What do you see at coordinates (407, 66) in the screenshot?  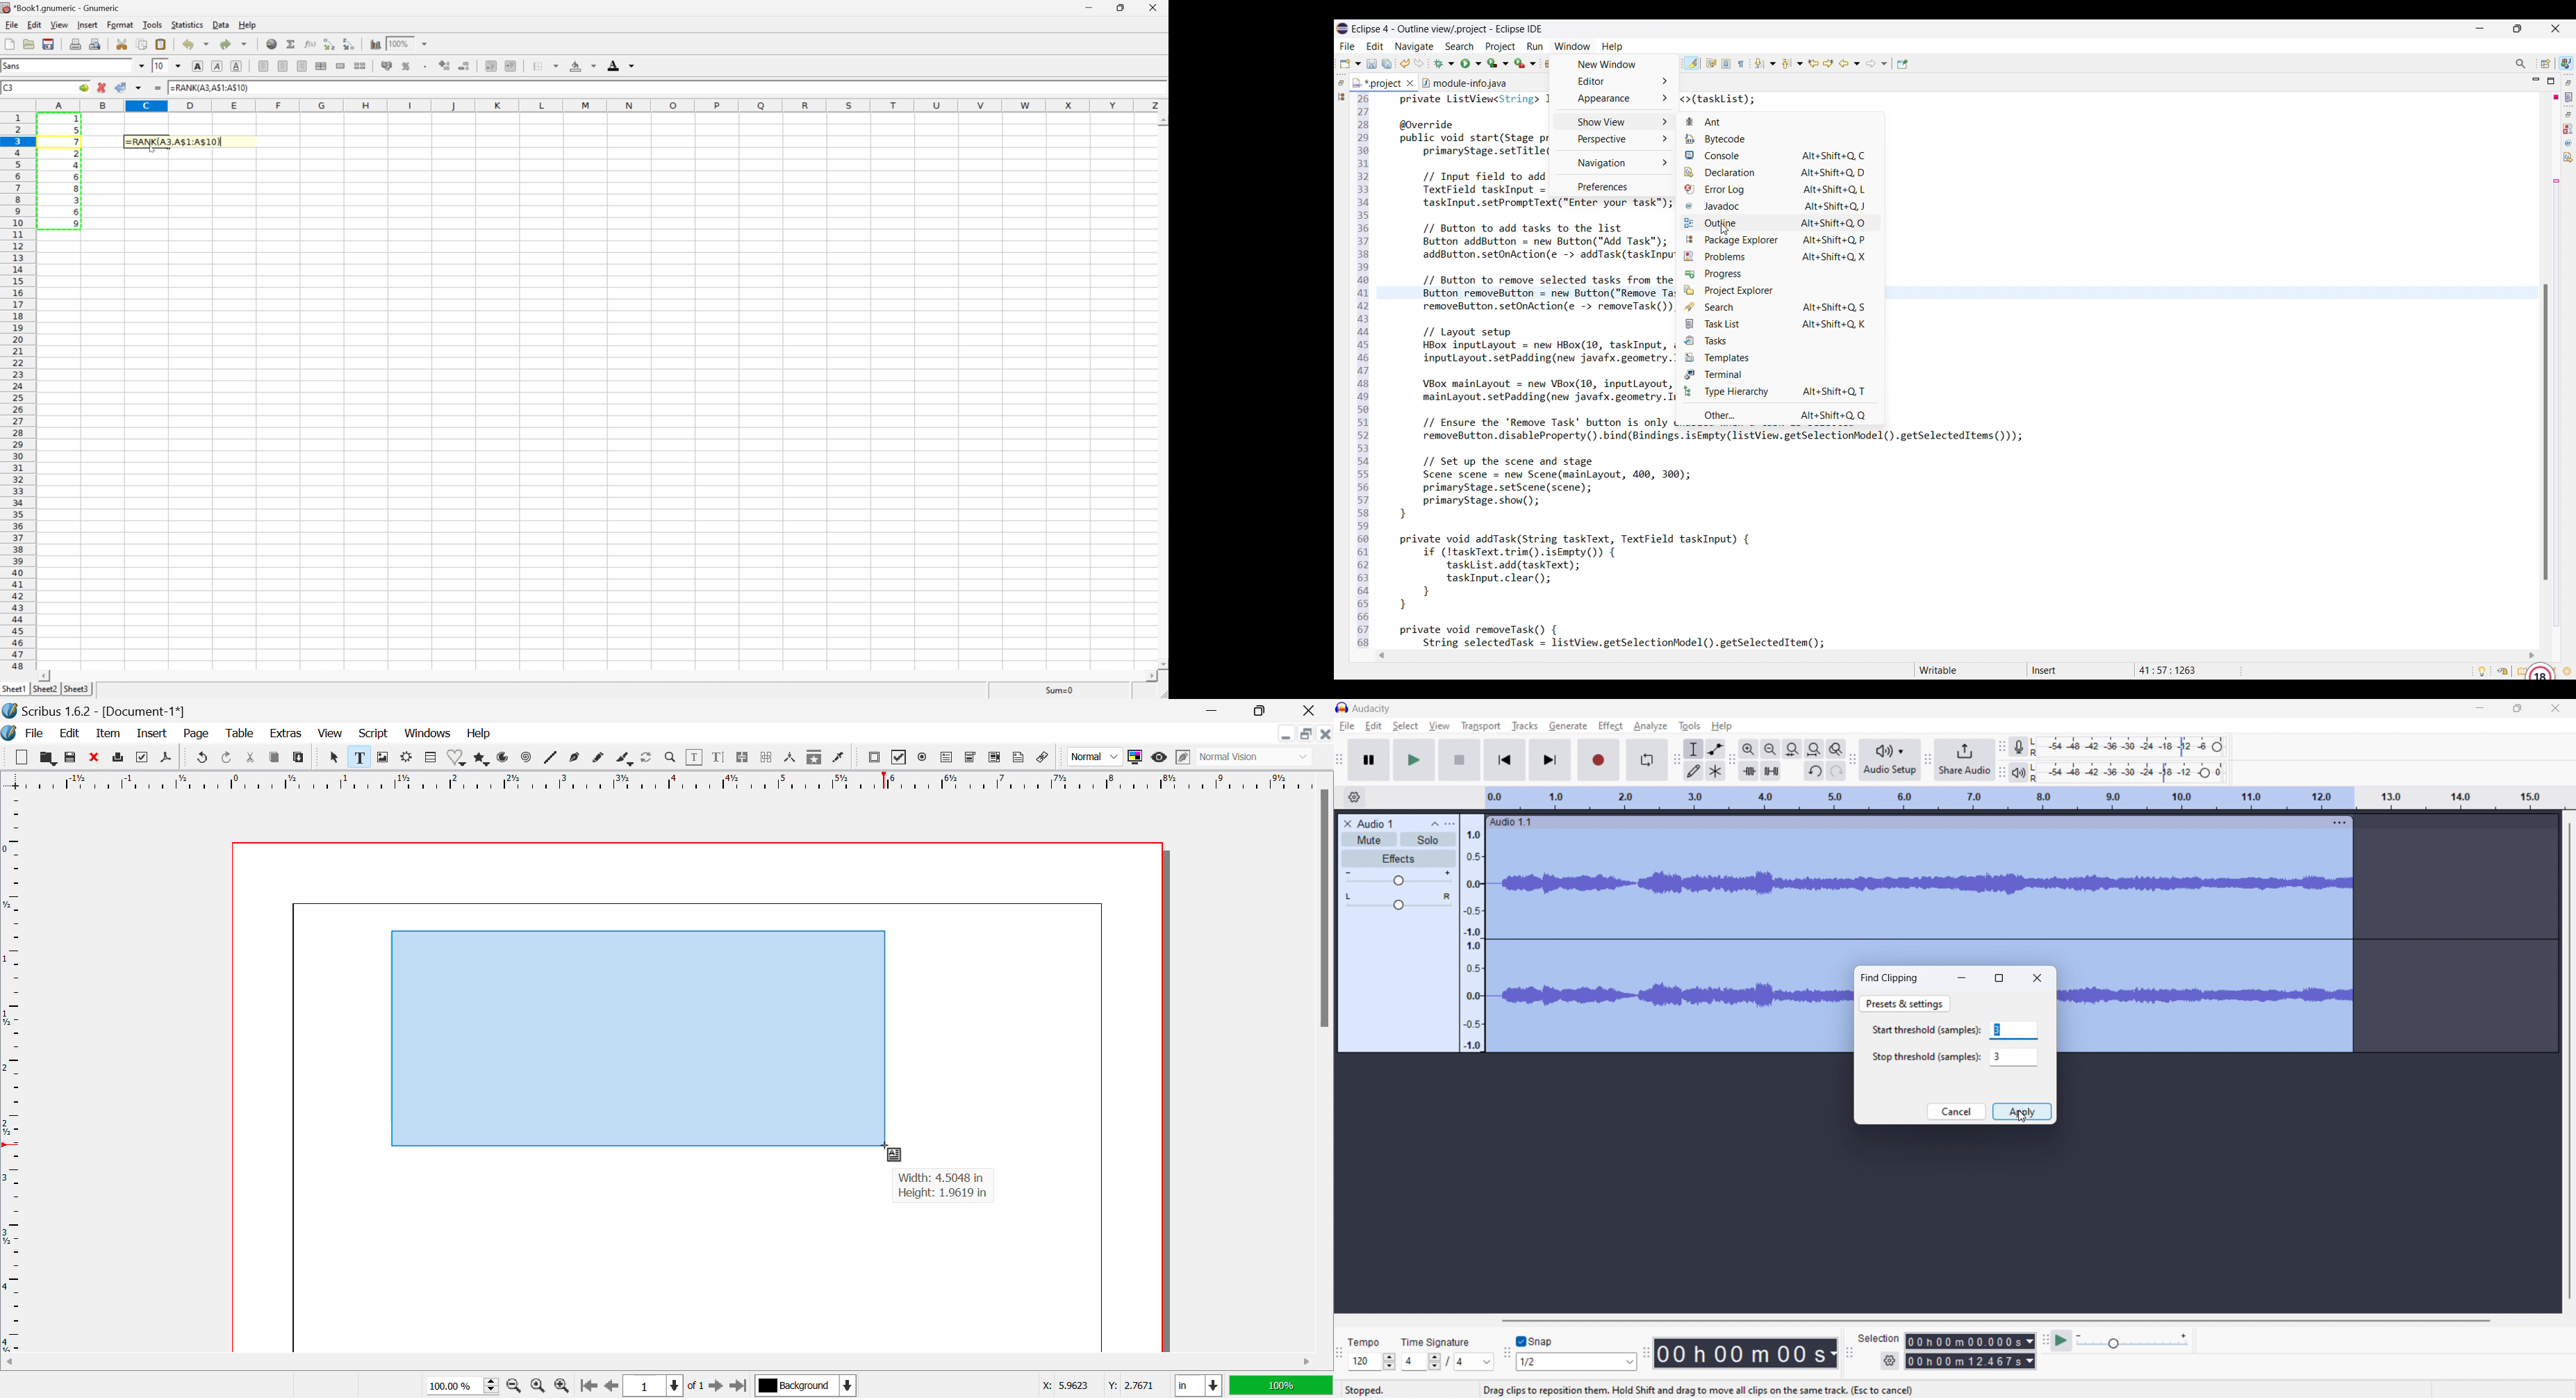 I see `format selection as percentage` at bounding box center [407, 66].